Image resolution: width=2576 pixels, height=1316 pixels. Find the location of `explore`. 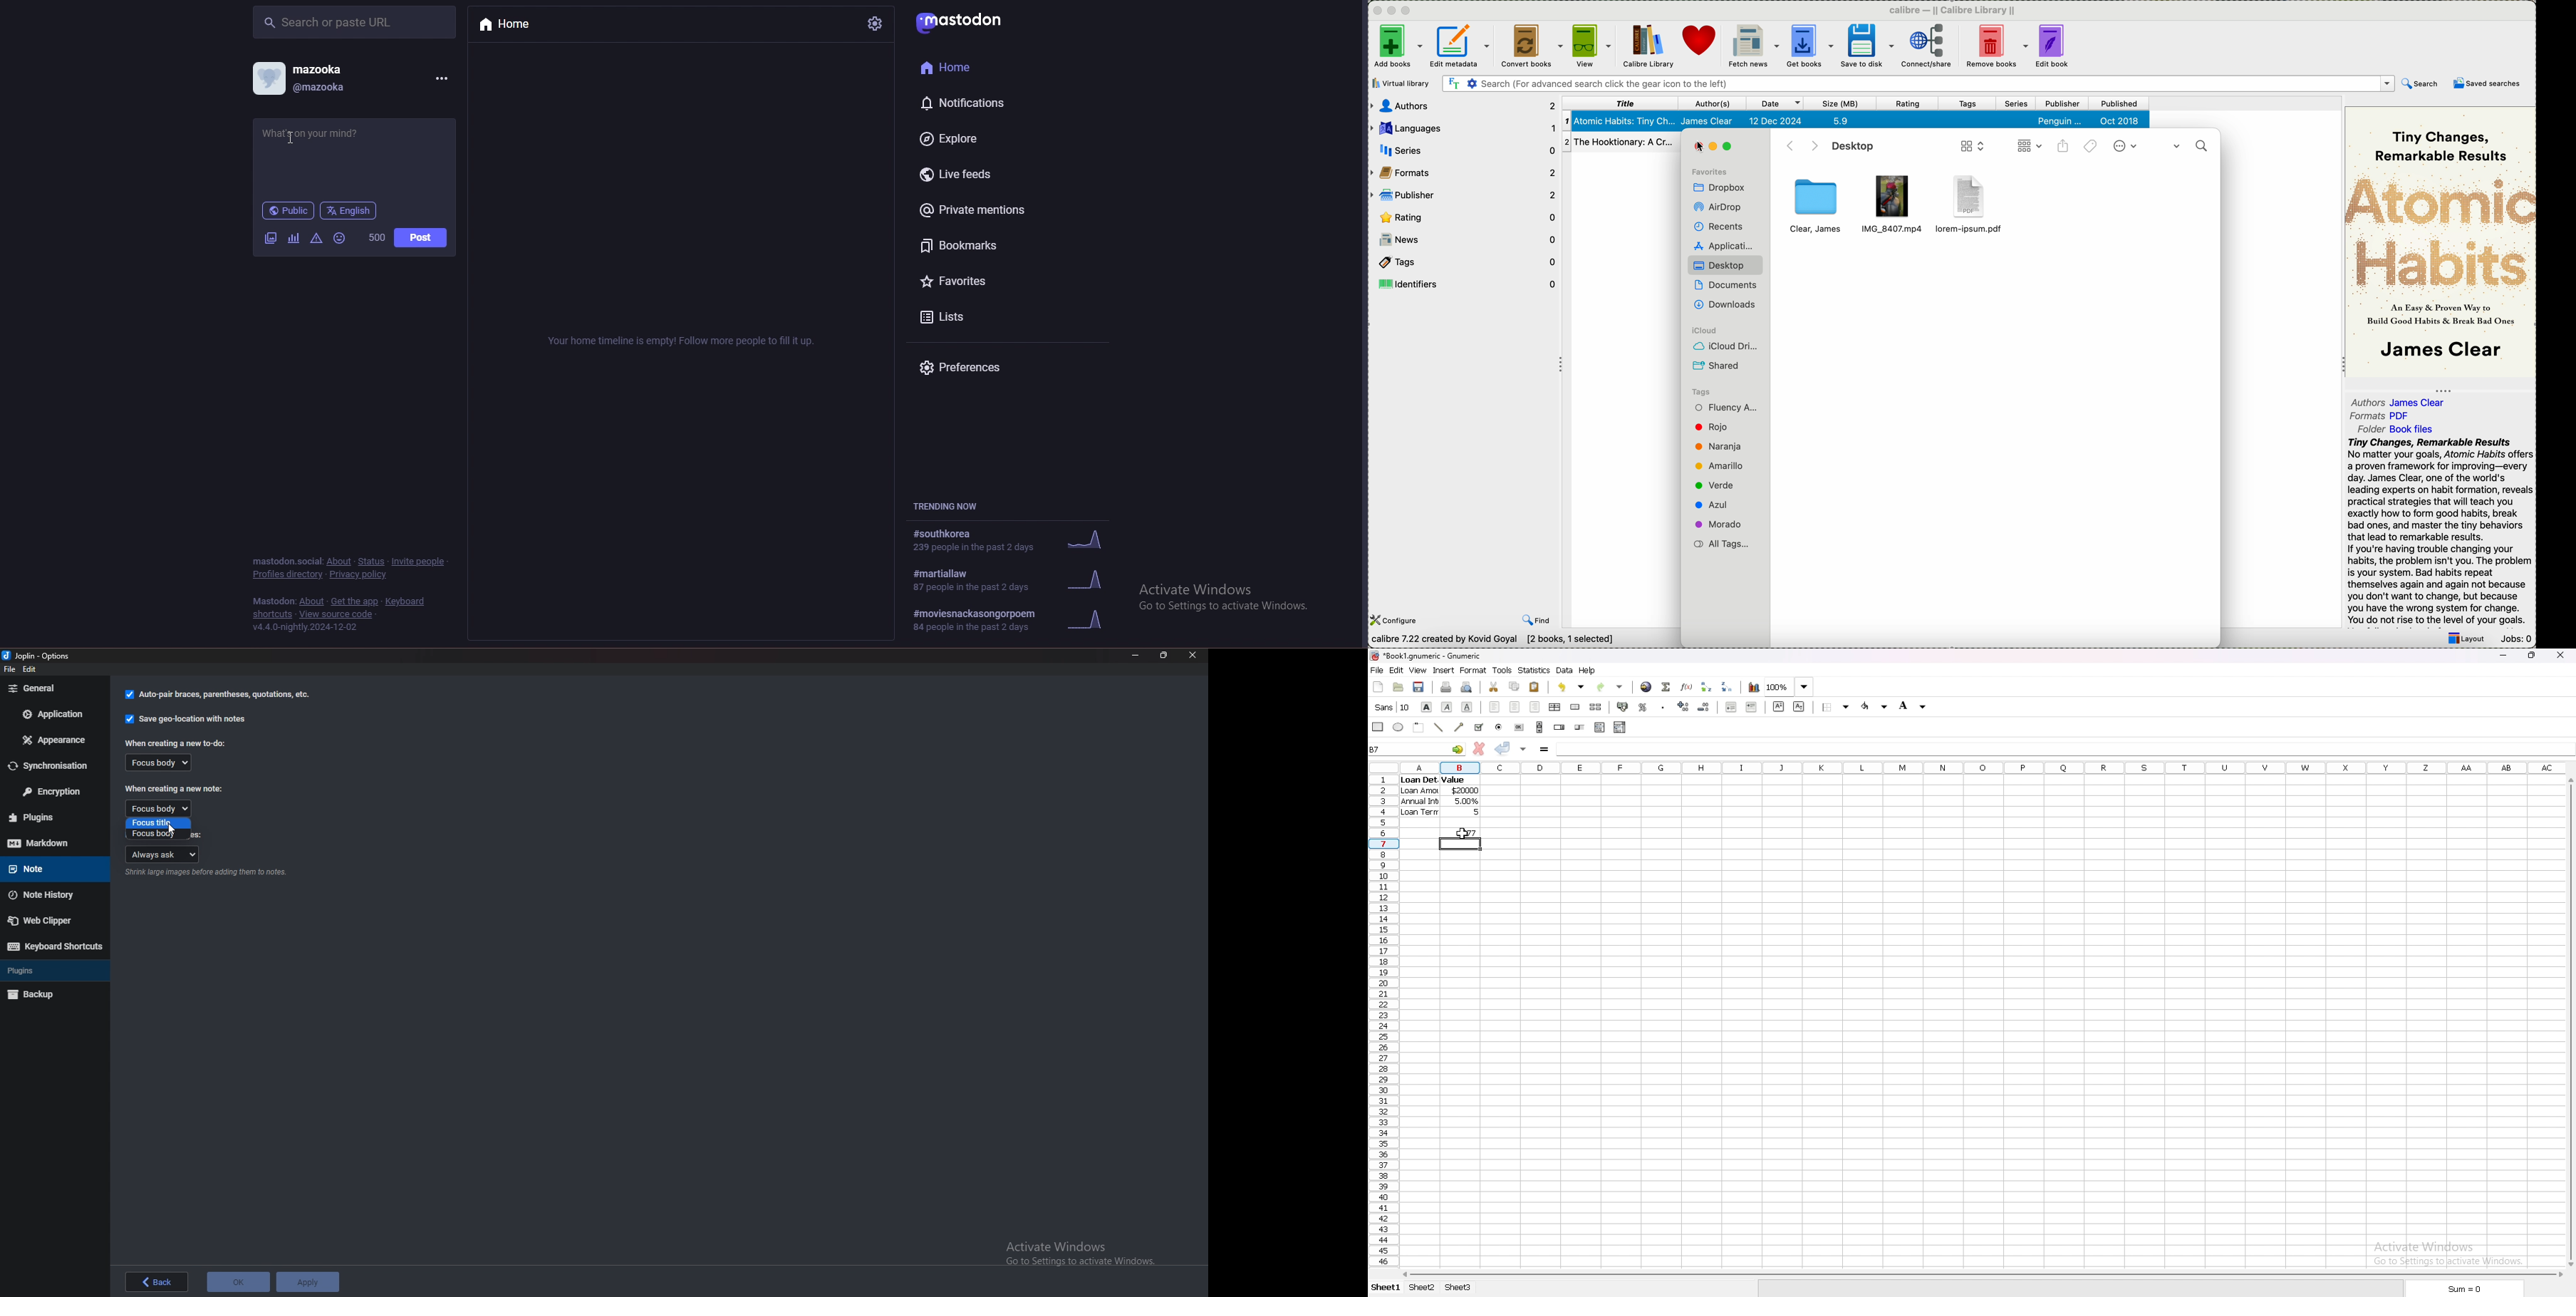

explore is located at coordinates (970, 138).